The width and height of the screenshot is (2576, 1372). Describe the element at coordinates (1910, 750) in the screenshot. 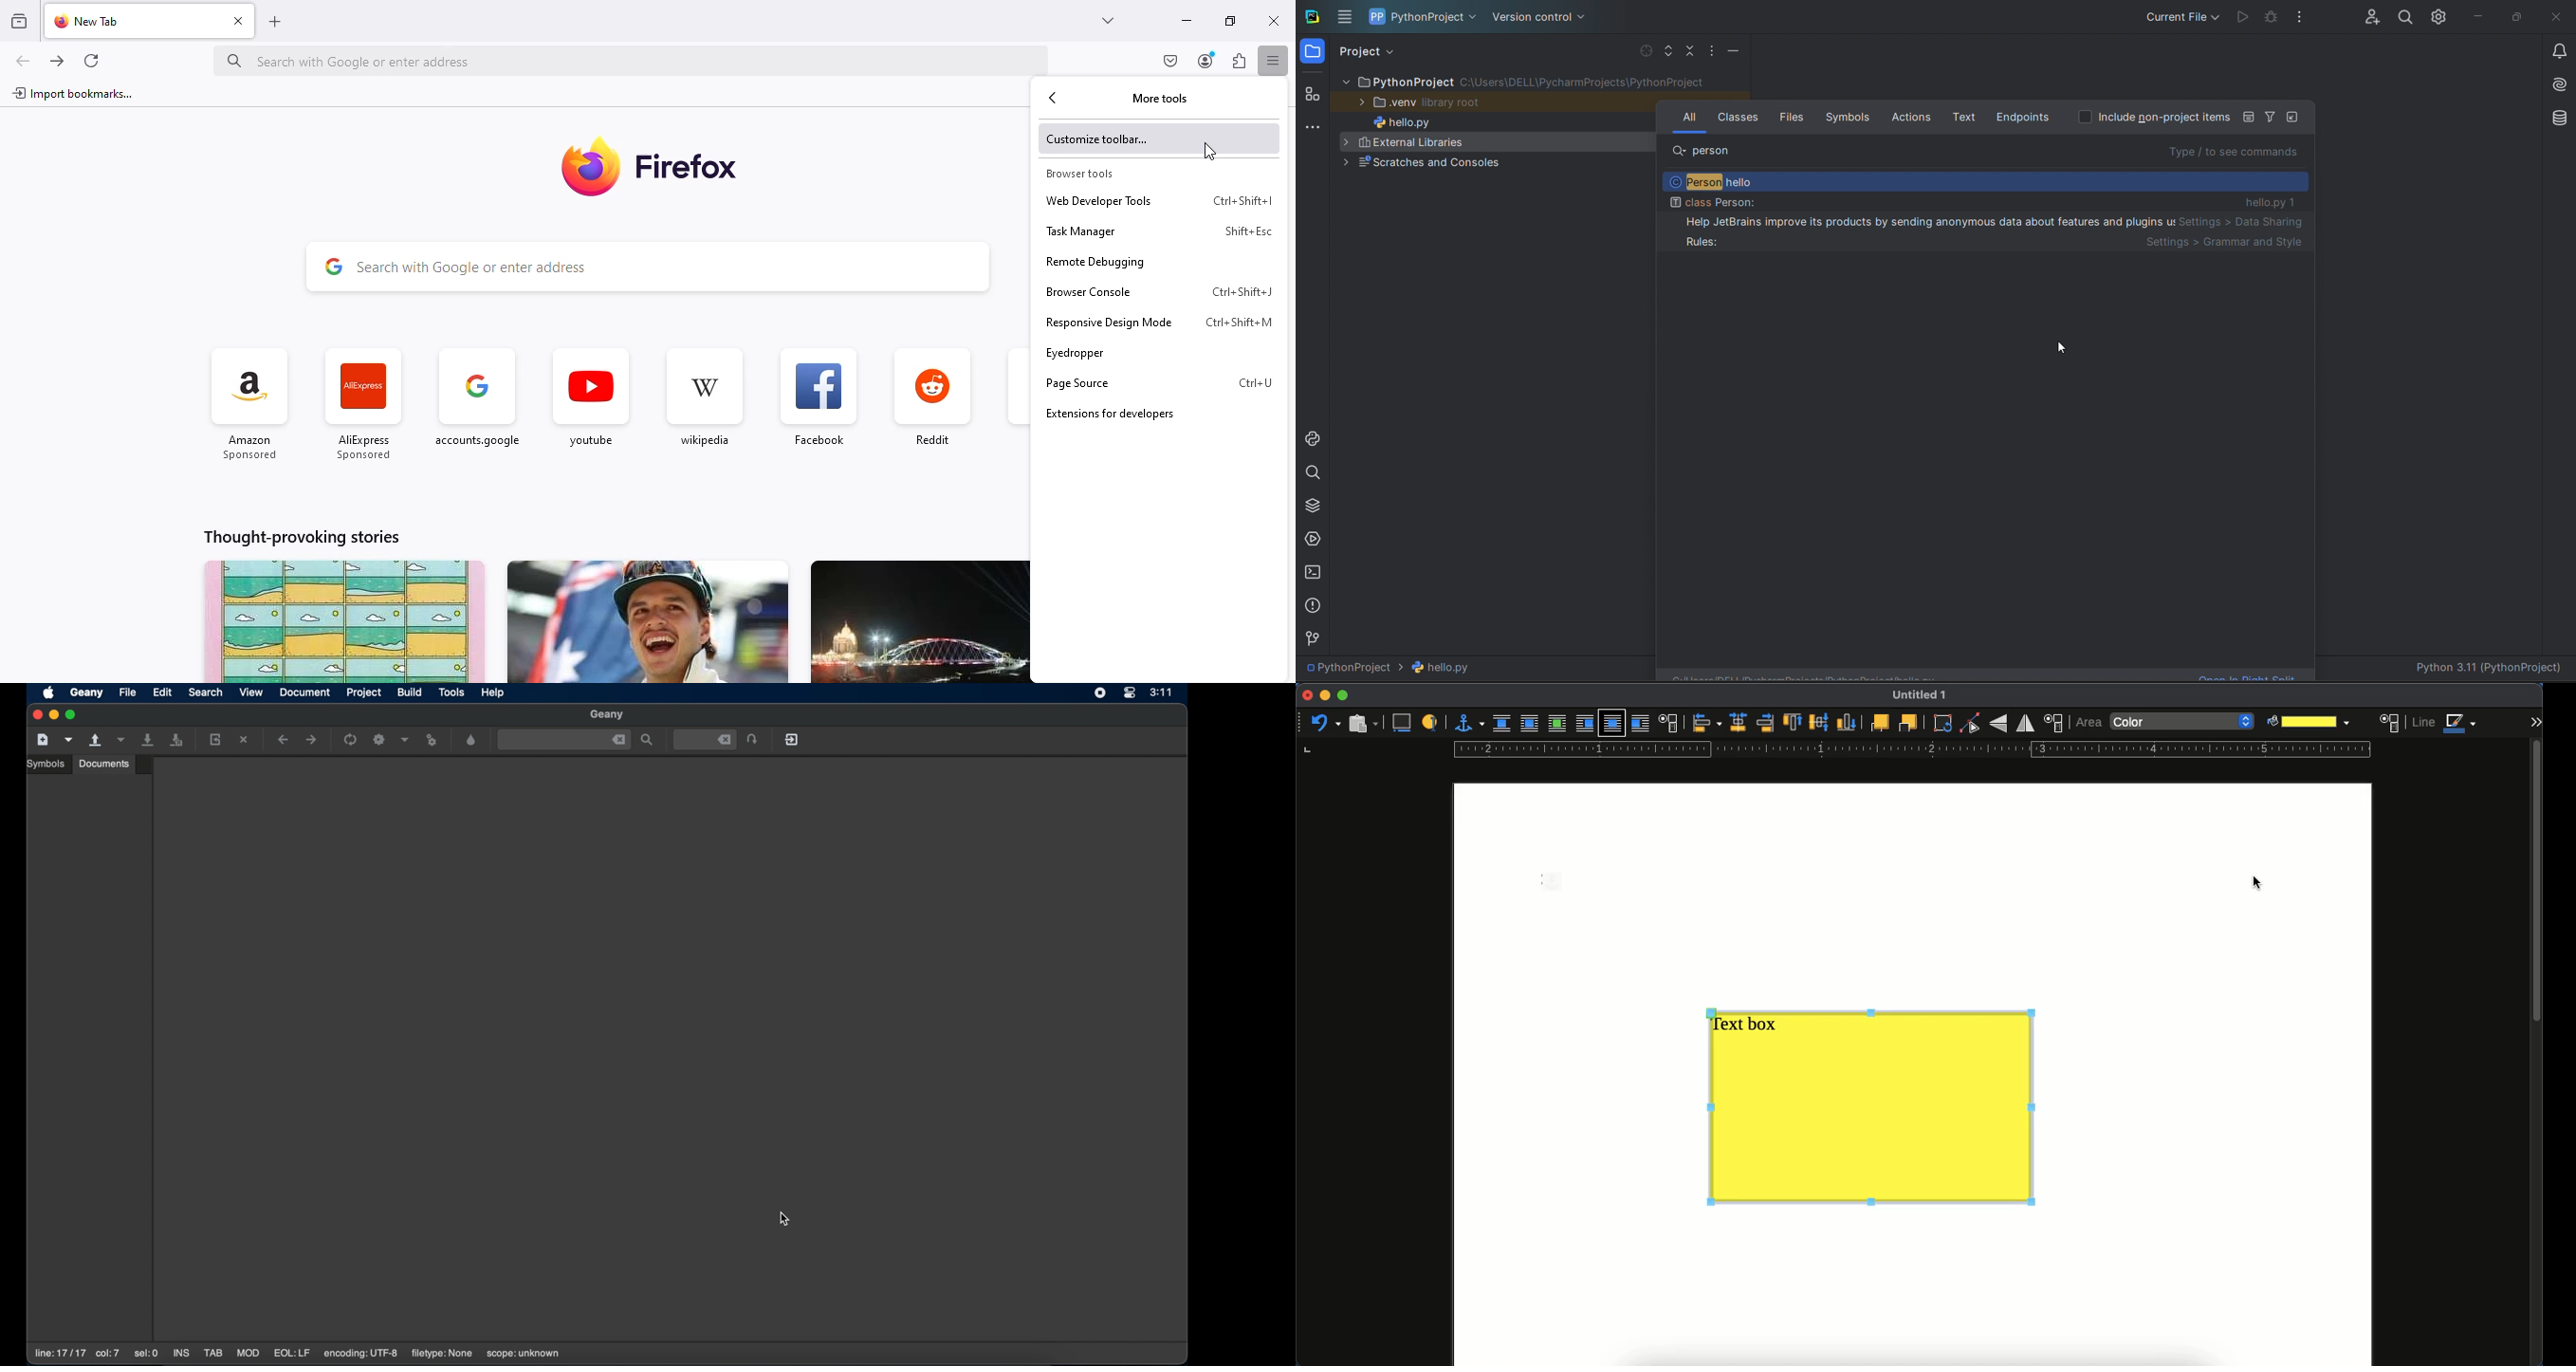

I see `guide` at that location.